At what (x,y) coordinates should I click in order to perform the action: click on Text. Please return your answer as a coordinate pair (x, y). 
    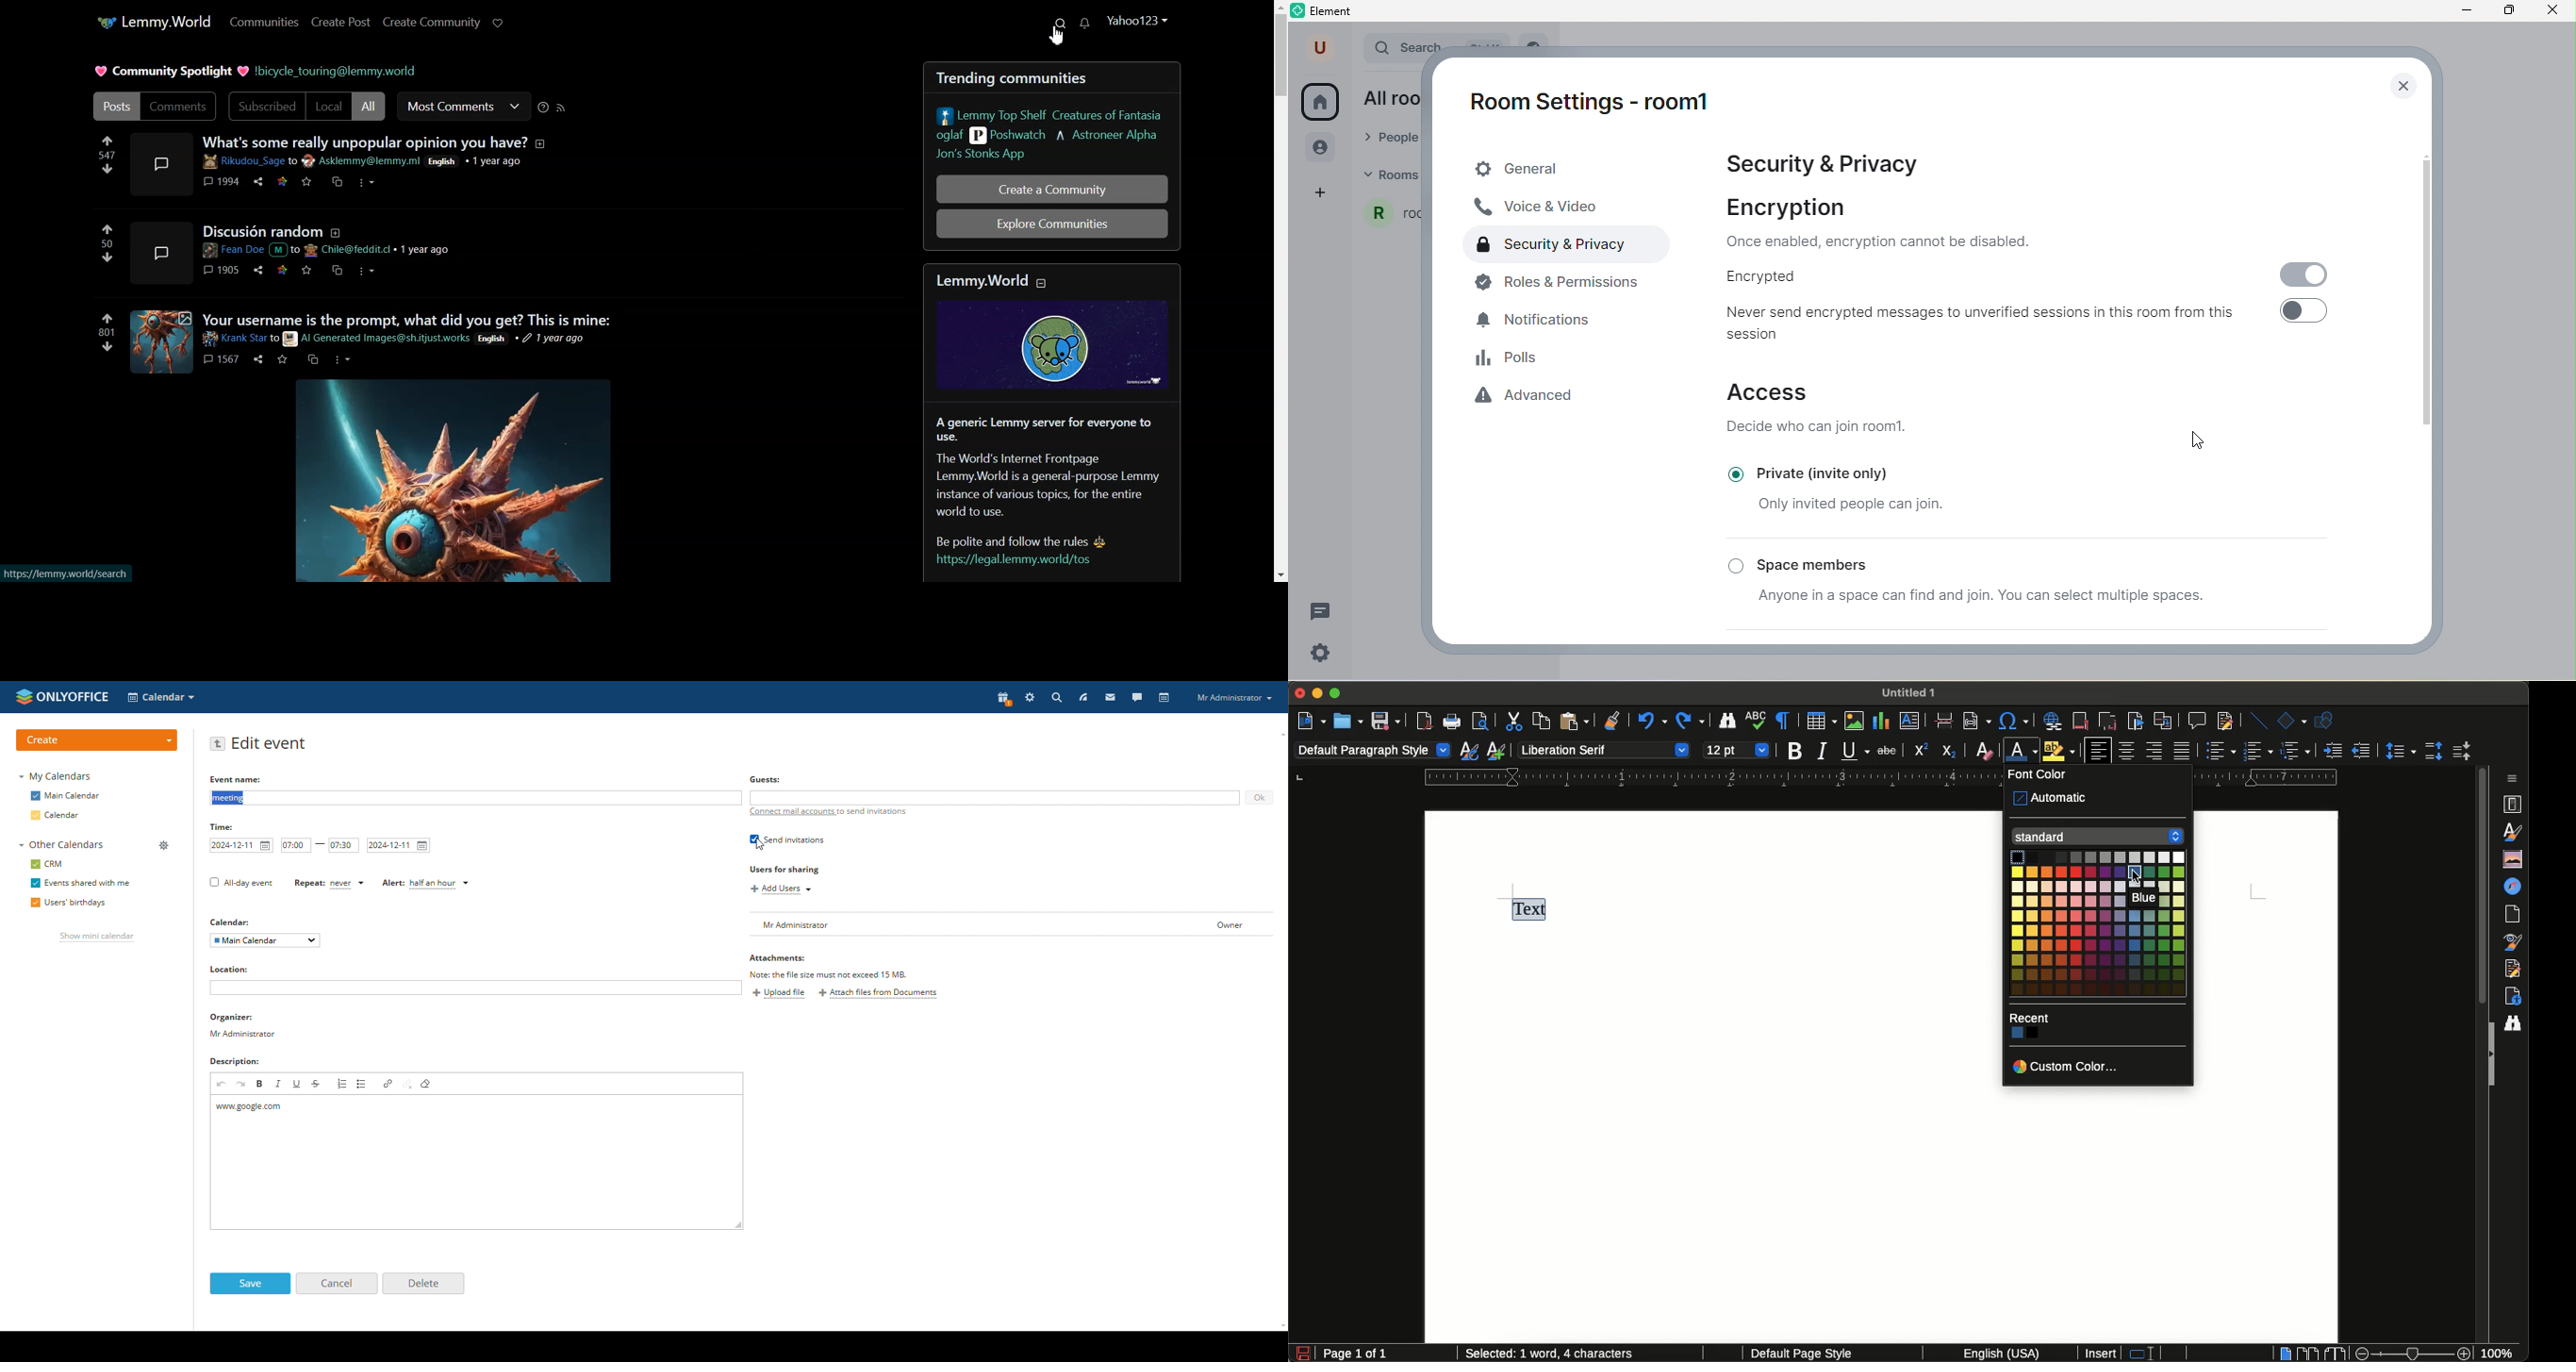
    Looking at the image, I should click on (1534, 909).